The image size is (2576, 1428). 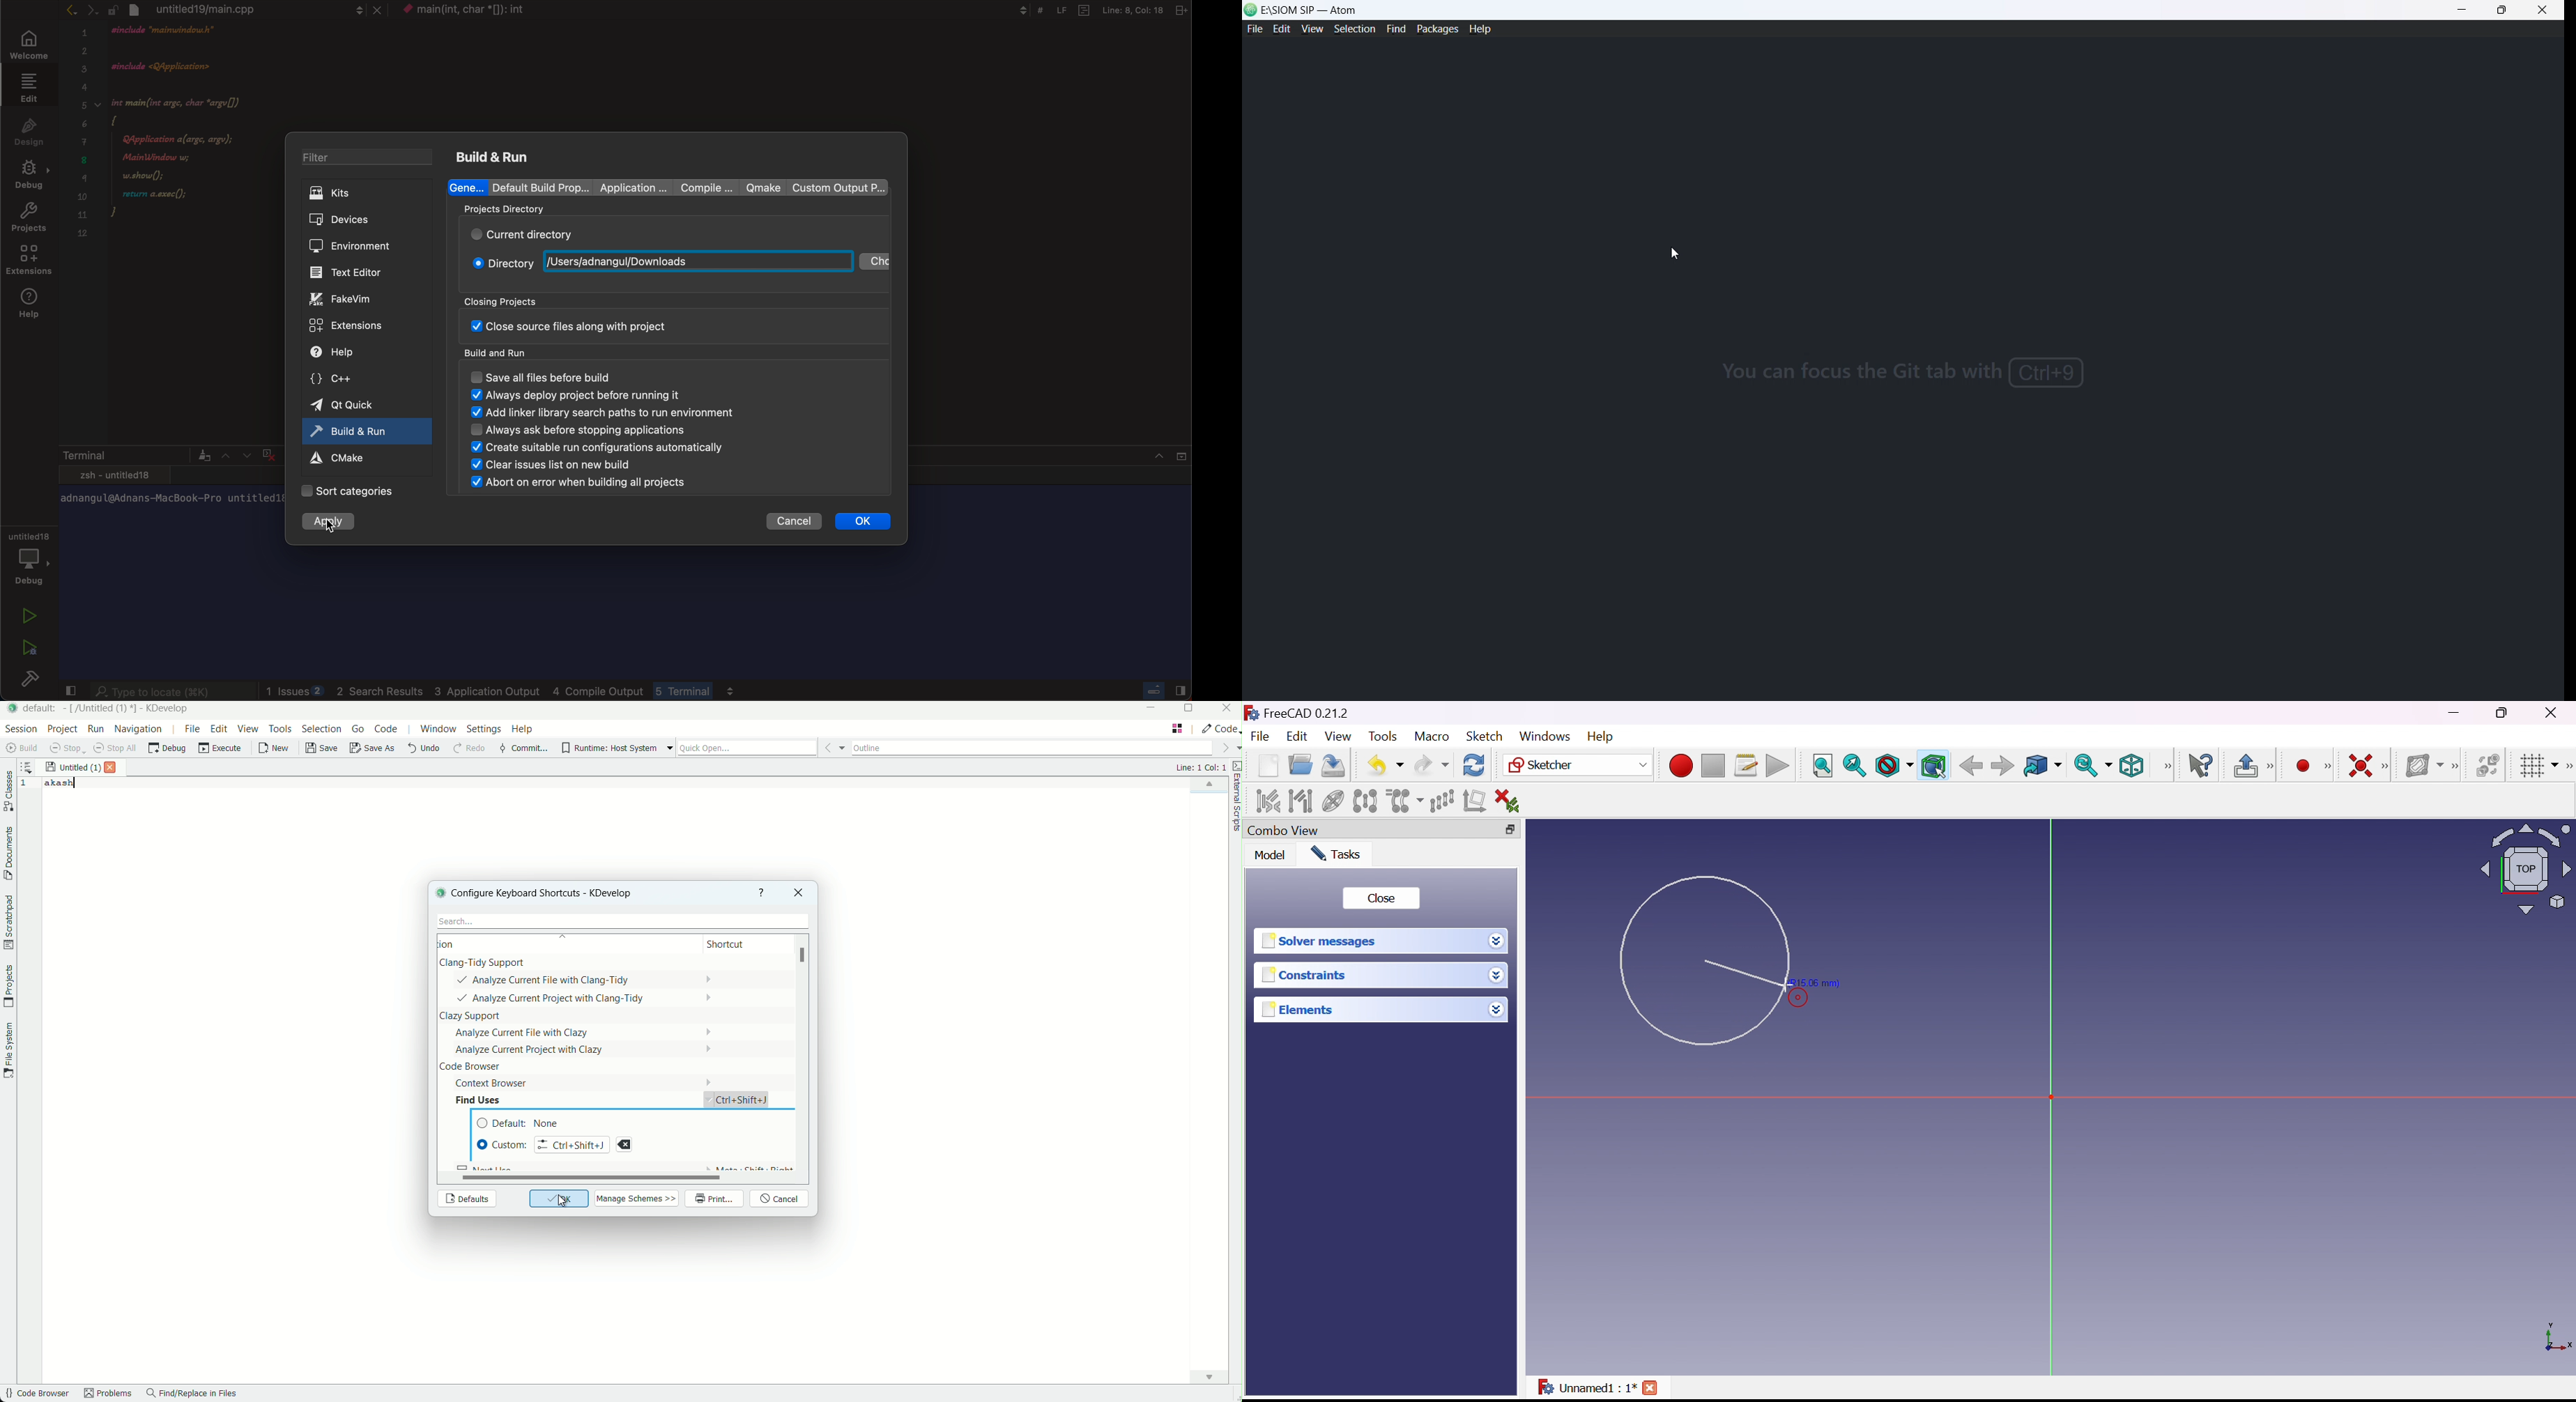 What do you see at coordinates (550, 466) in the screenshot?
I see `clear issues` at bounding box center [550, 466].